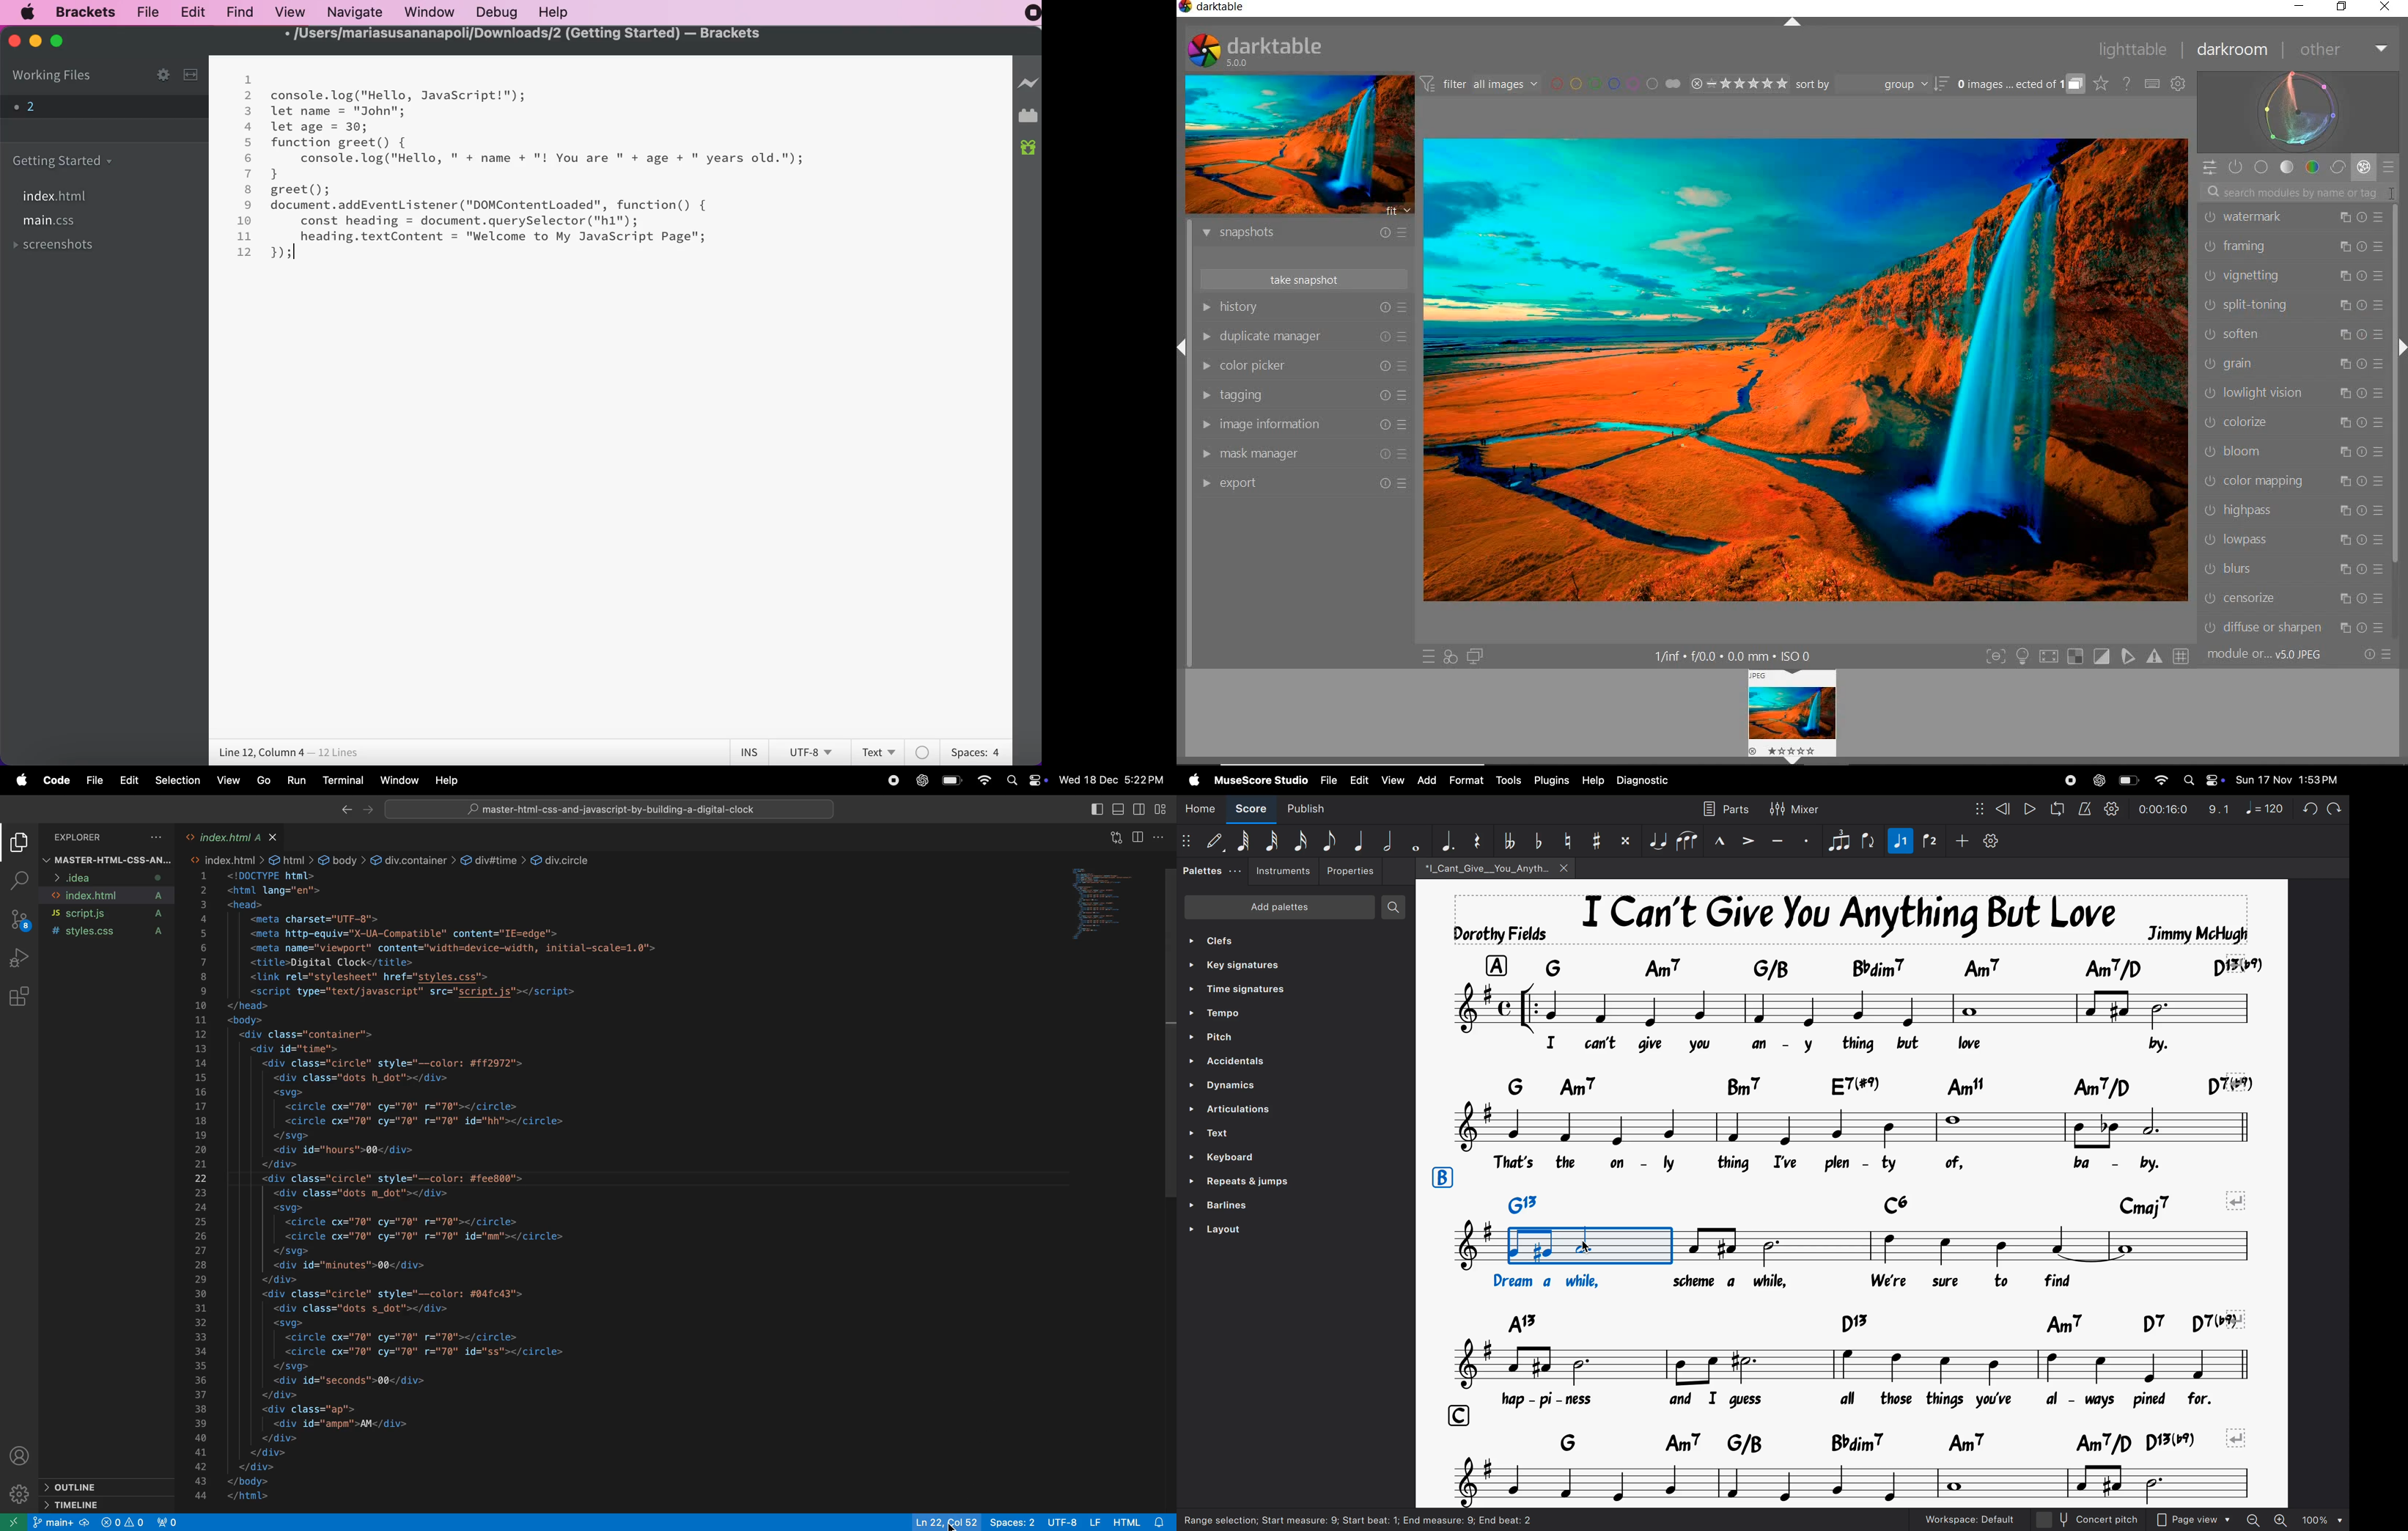  Describe the element at coordinates (810, 750) in the screenshot. I see `utf-8` at that location.